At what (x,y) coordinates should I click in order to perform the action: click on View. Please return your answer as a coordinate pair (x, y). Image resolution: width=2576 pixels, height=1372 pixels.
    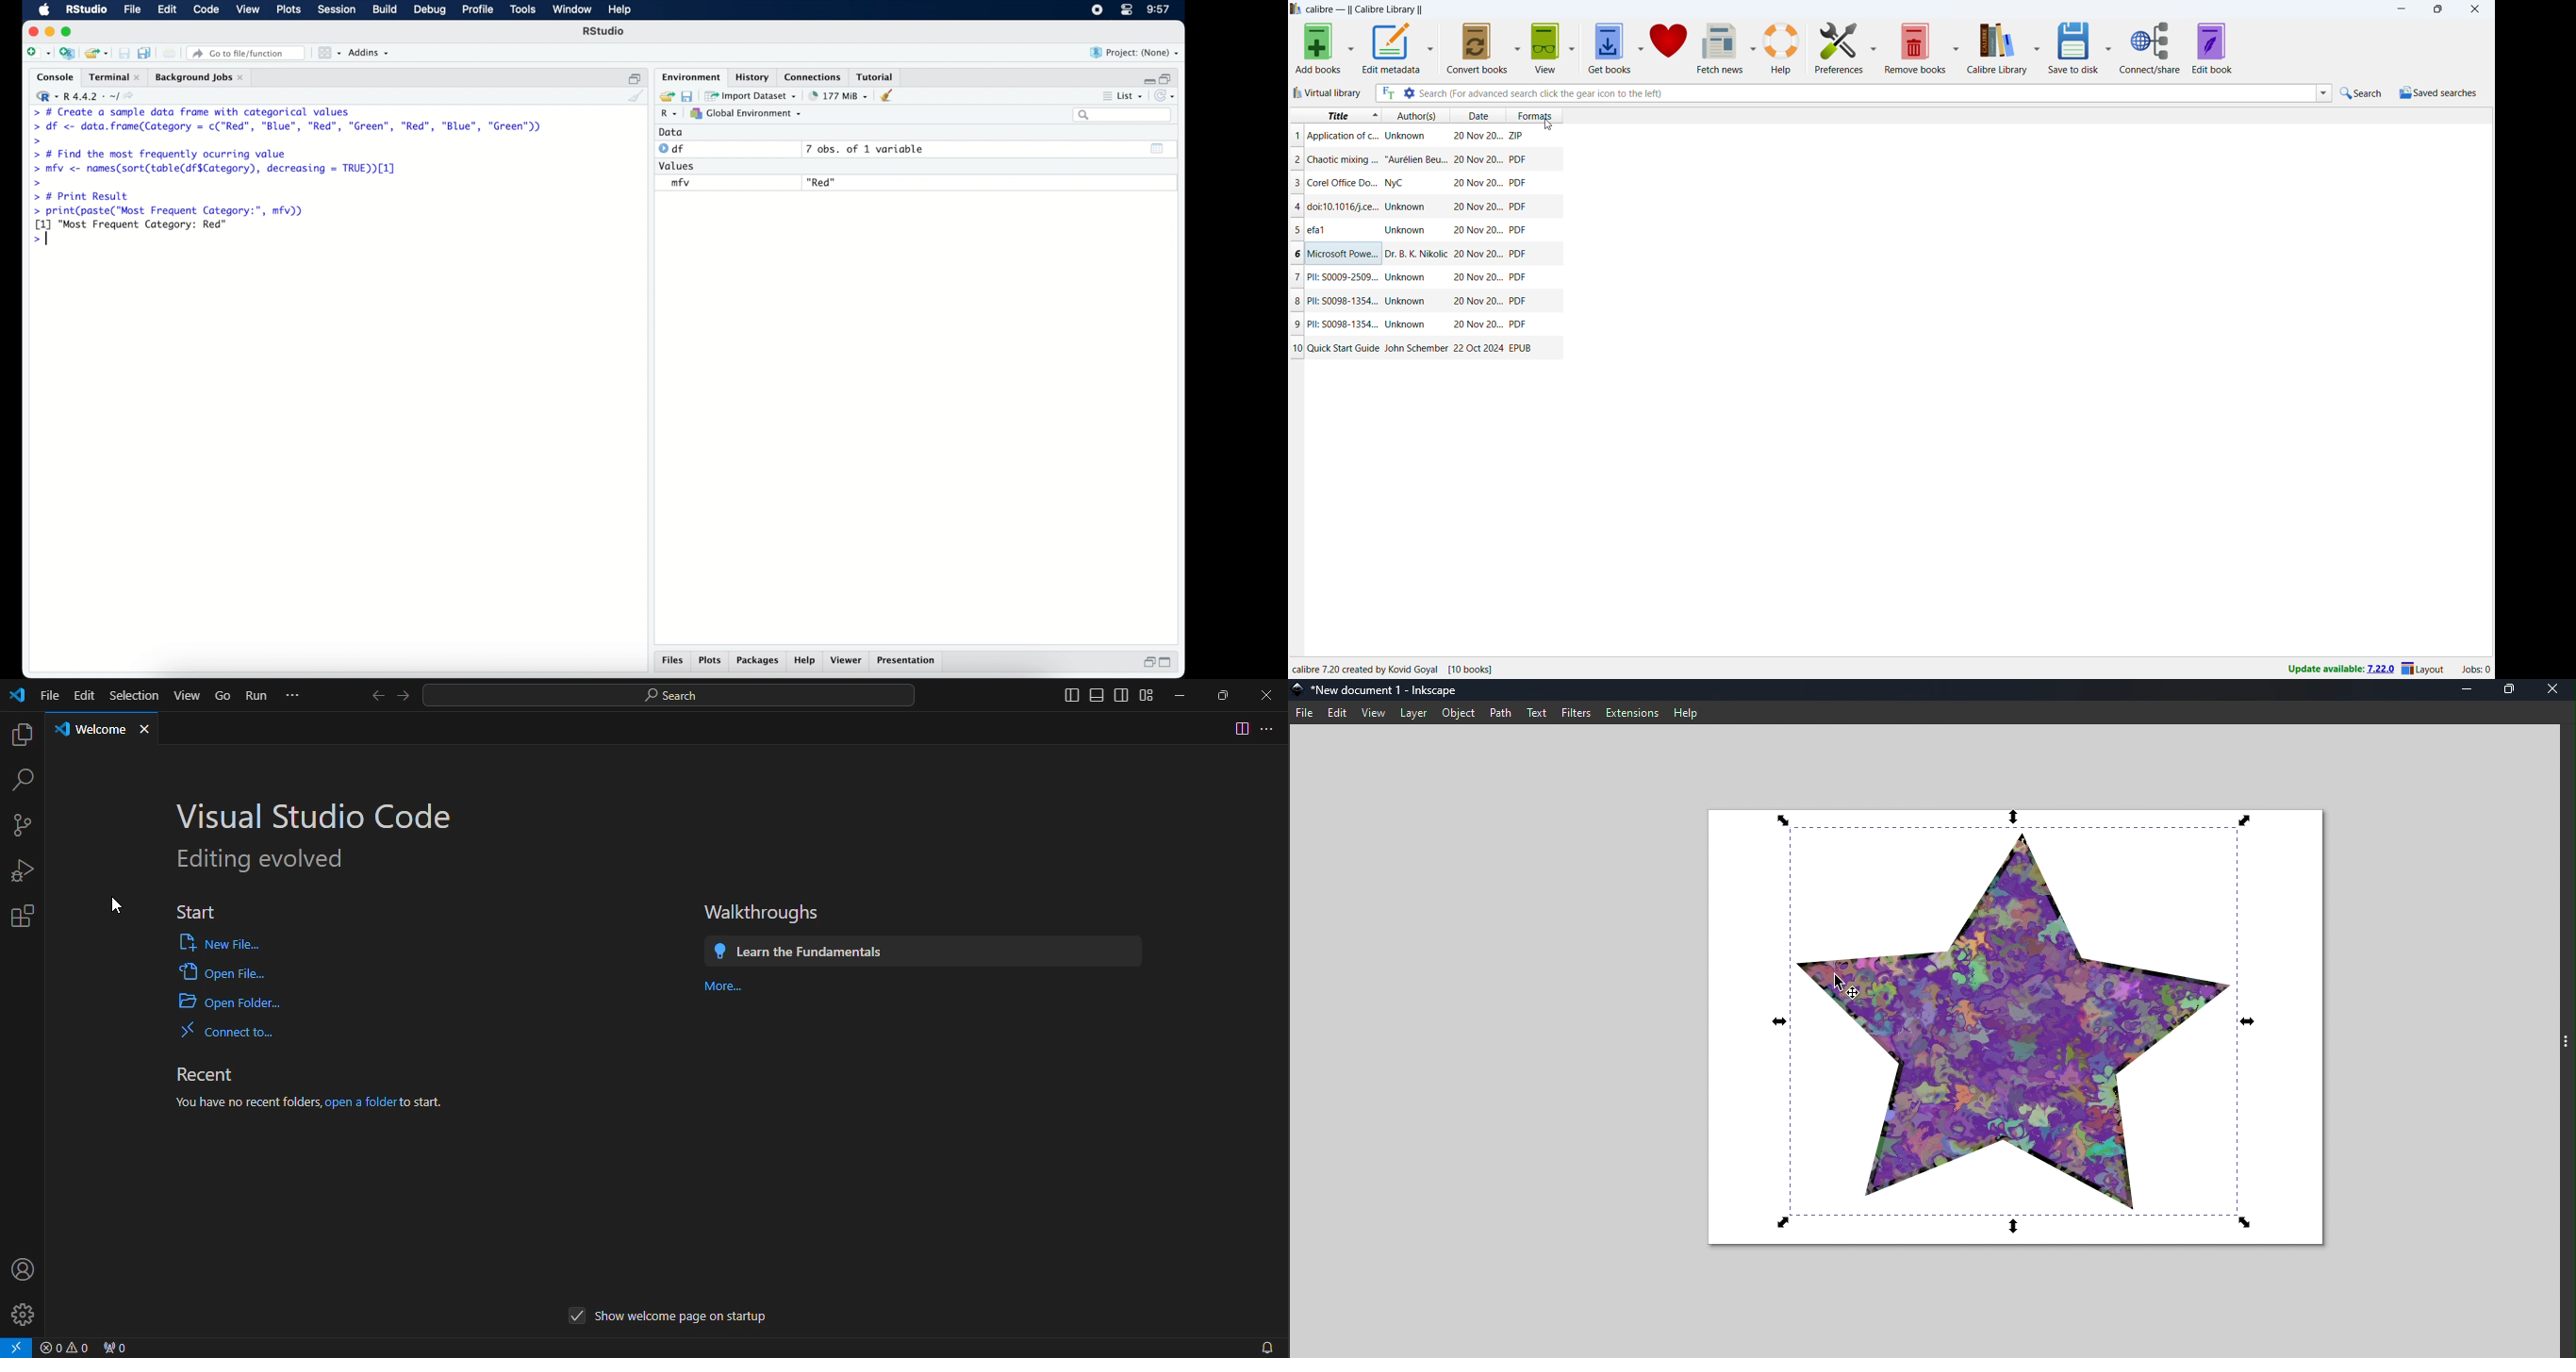
    Looking at the image, I should click on (1376, 713).